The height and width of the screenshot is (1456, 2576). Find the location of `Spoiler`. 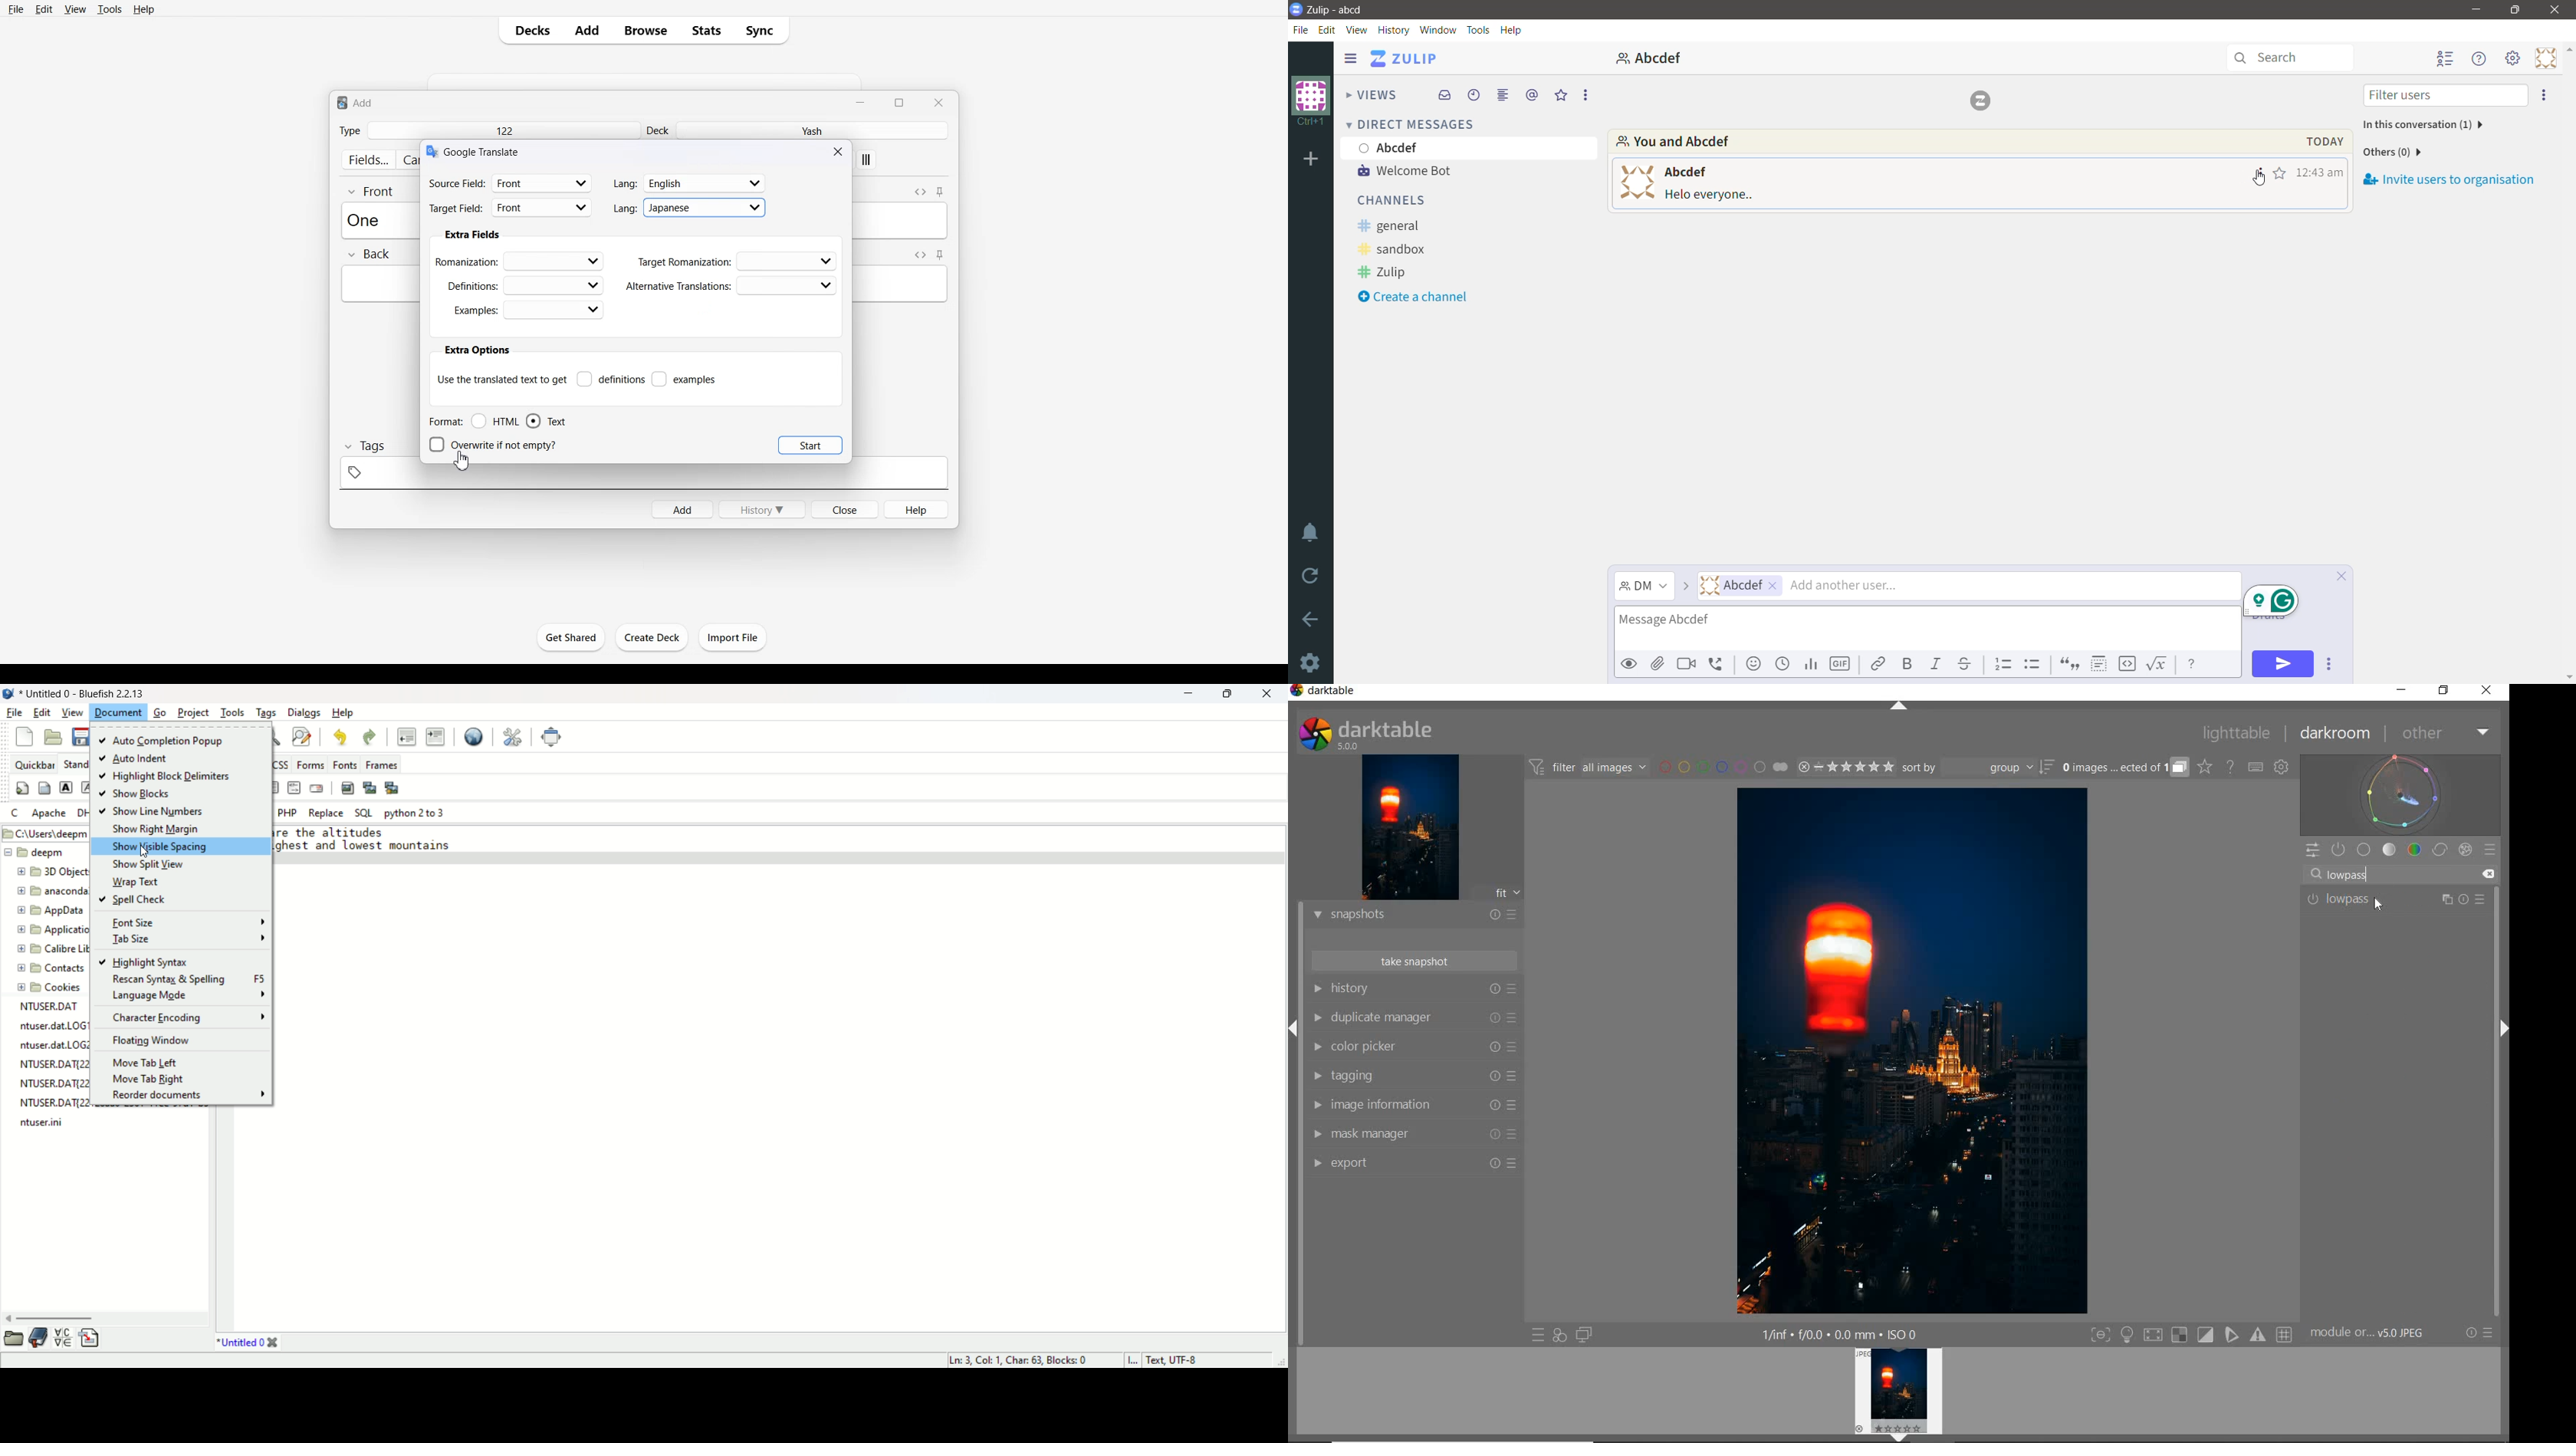

Spoiler is located at coordinates (2100, 664).